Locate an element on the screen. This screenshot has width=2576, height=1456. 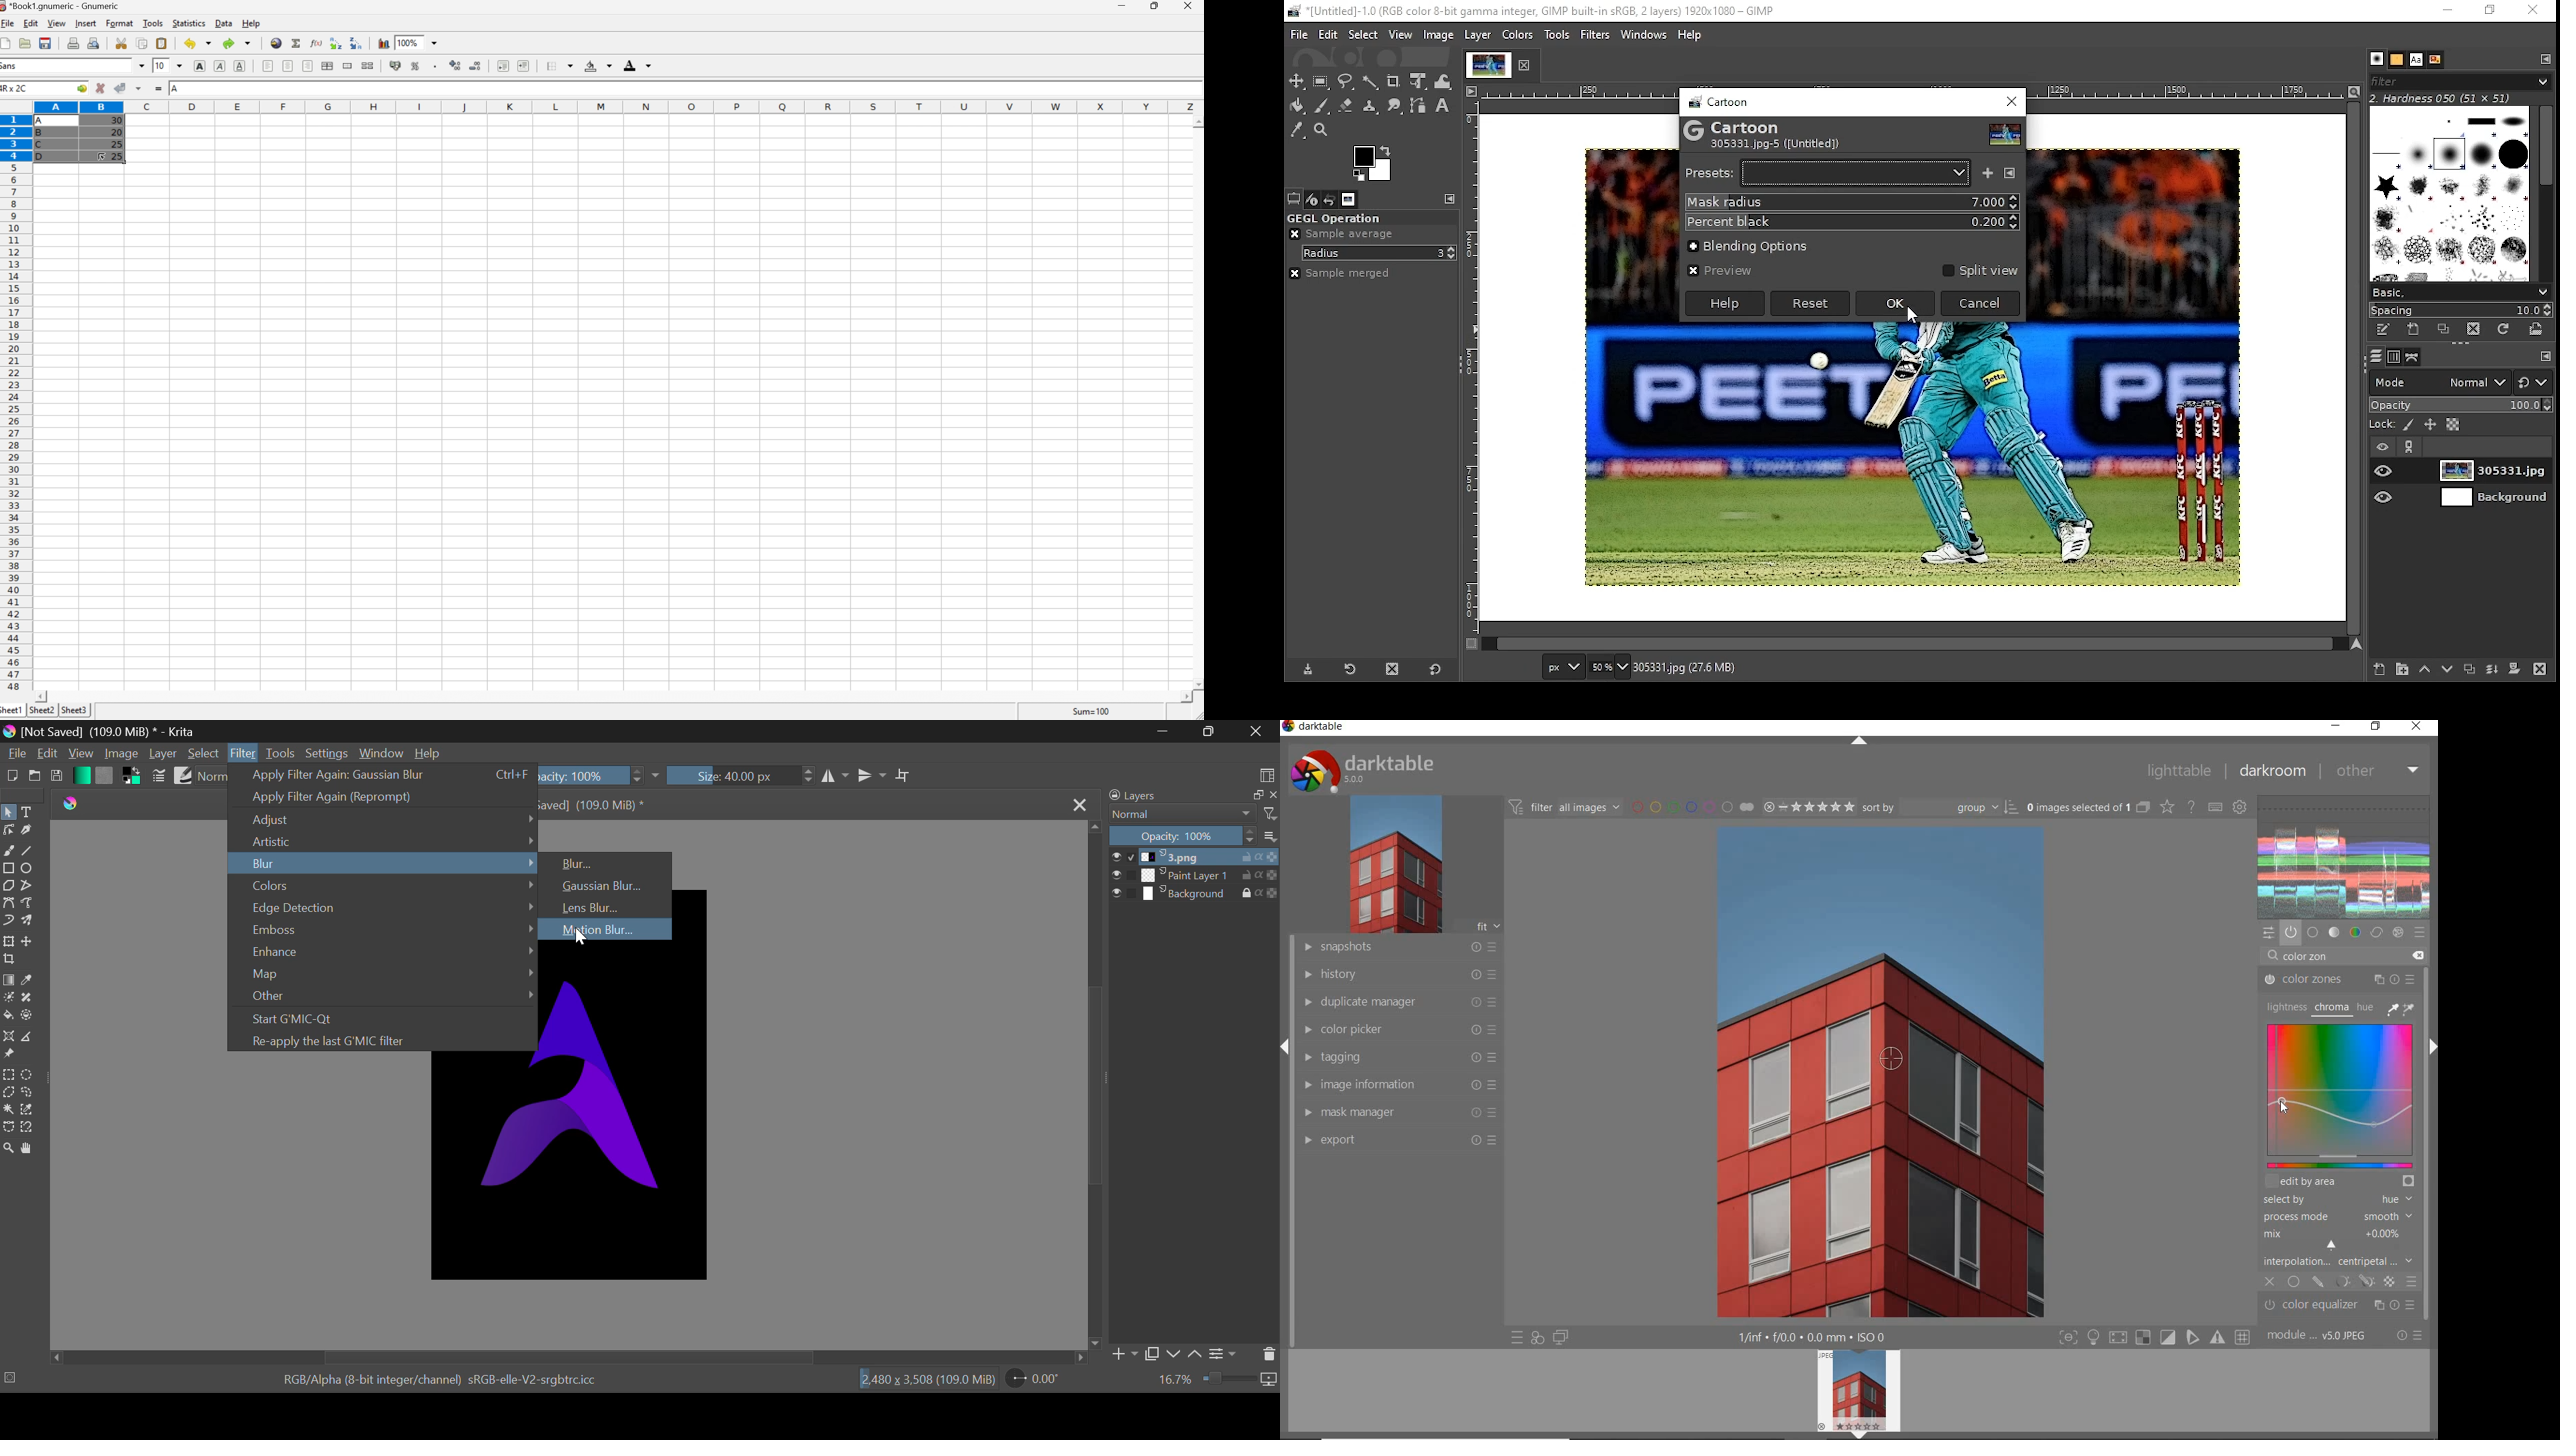
increase or decrease Brush Size is located at coordinates (809, 777).